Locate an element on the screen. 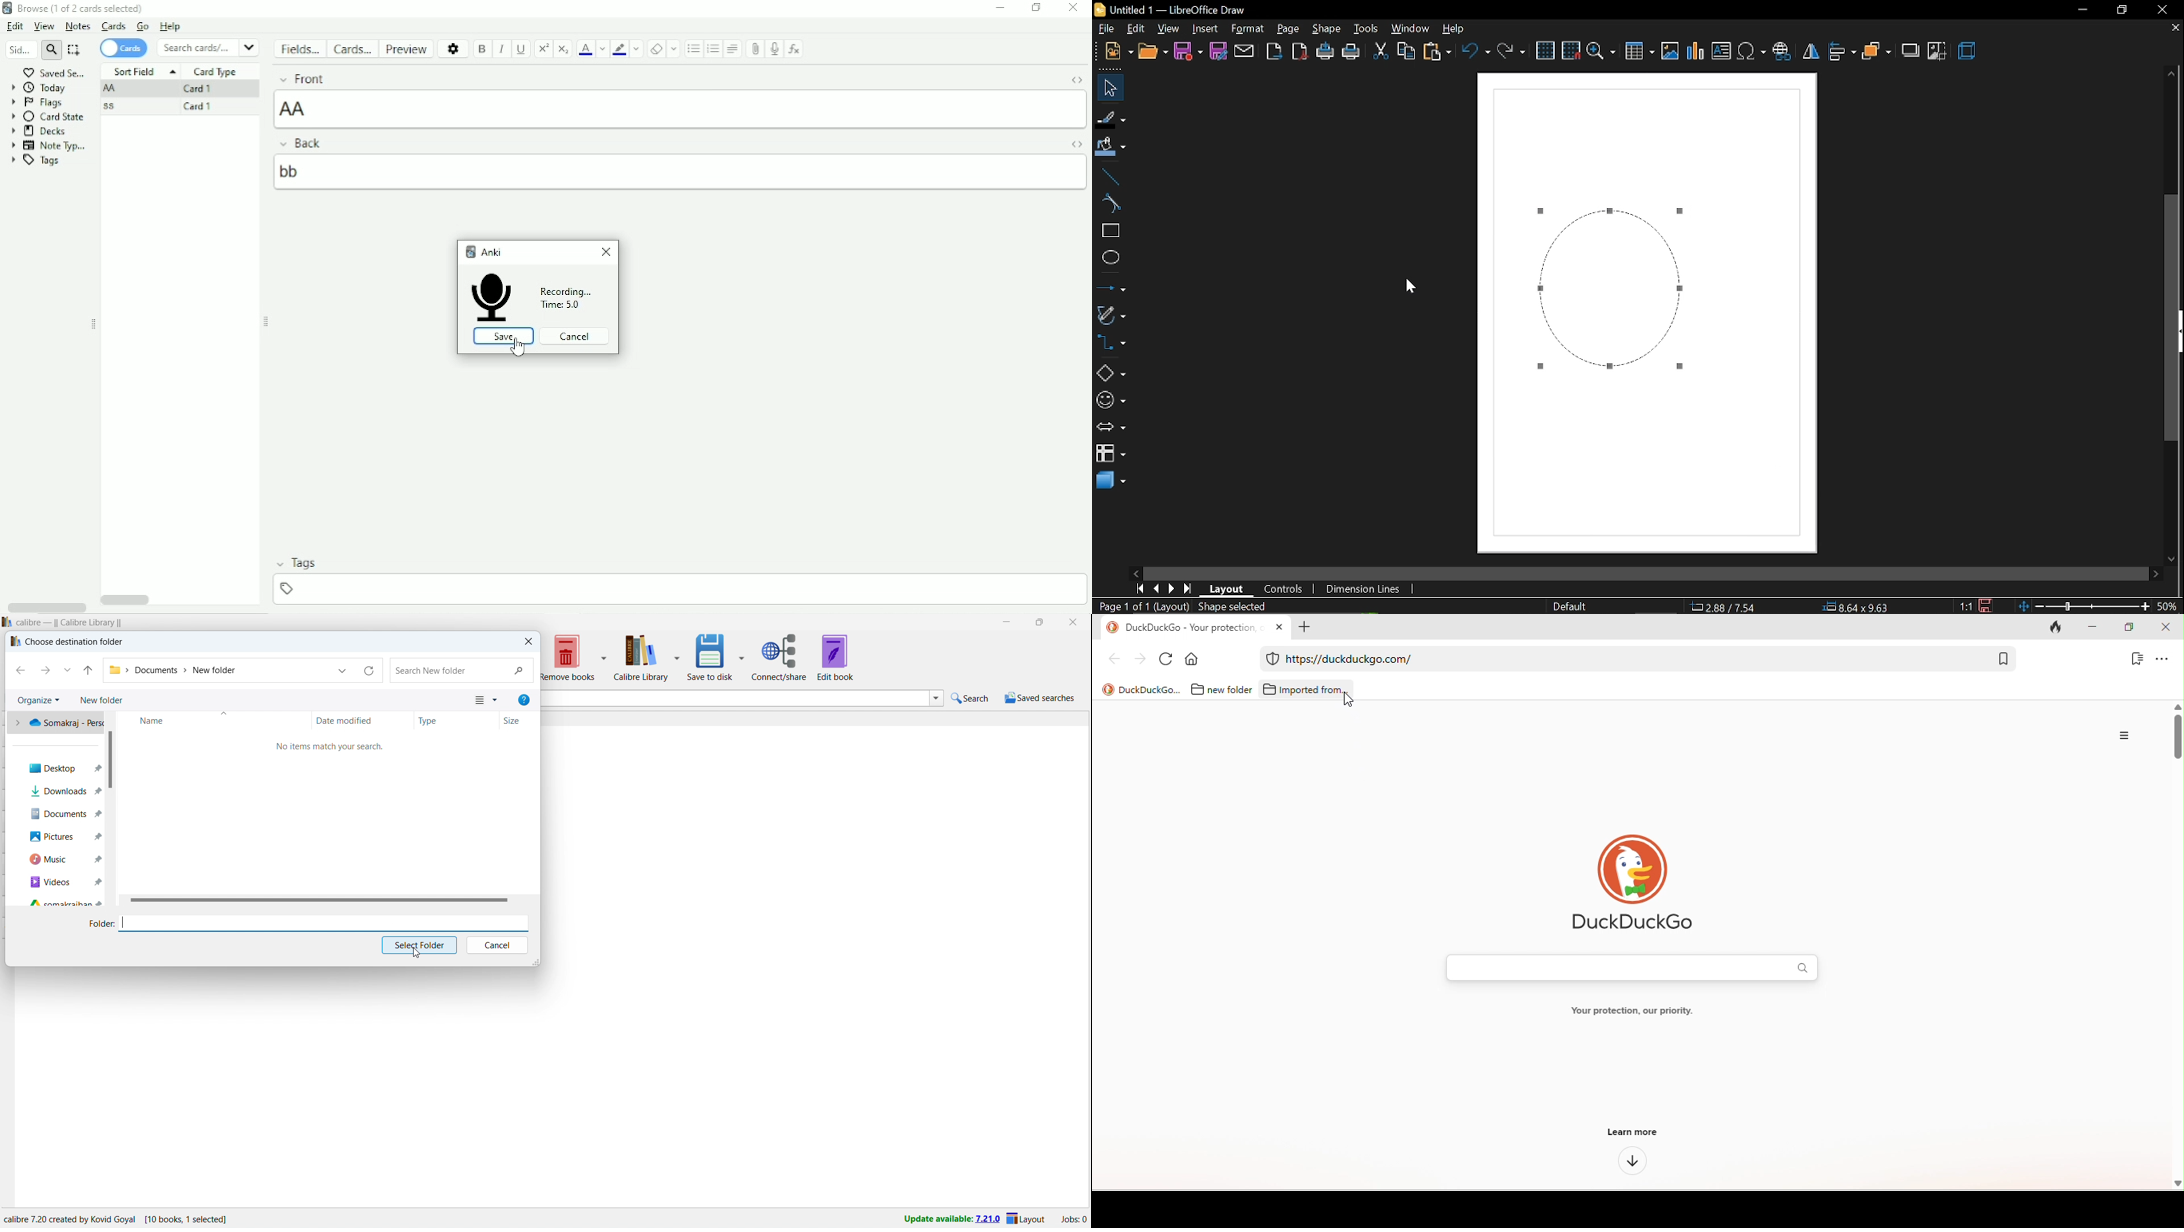  curves and polygons is located at coordinates (1112, 315).